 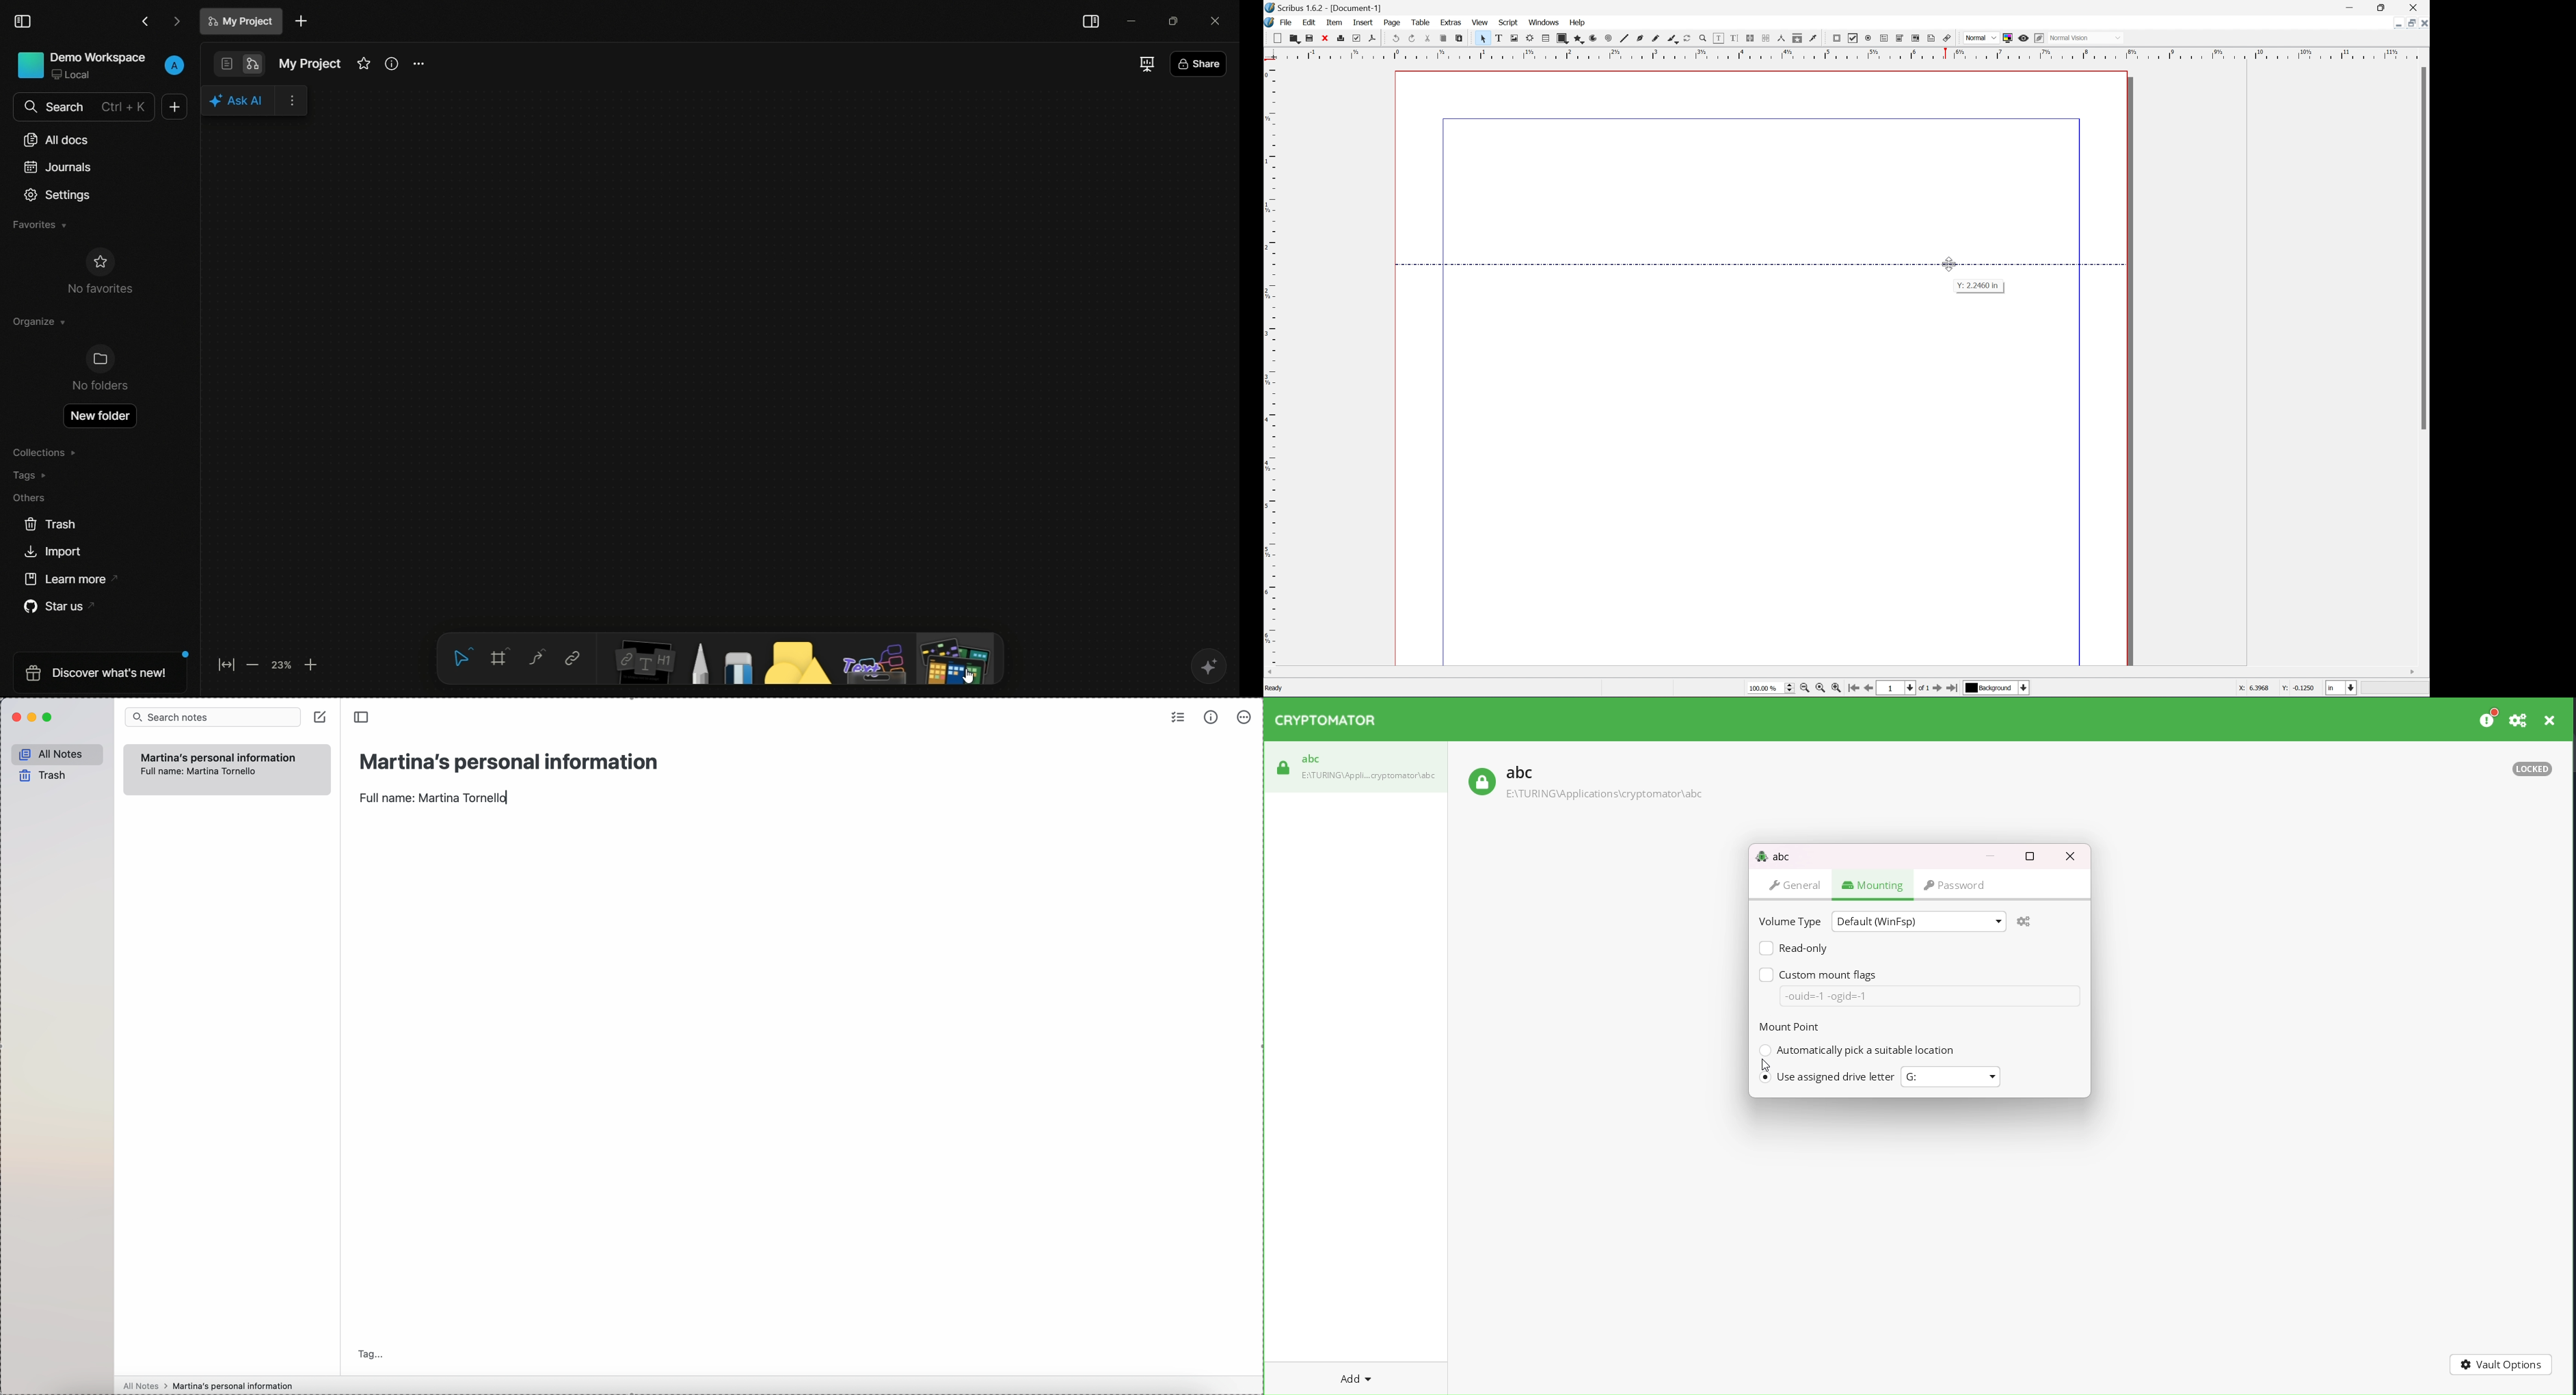 I want to click on text frame, so click(x=1498, y=38).